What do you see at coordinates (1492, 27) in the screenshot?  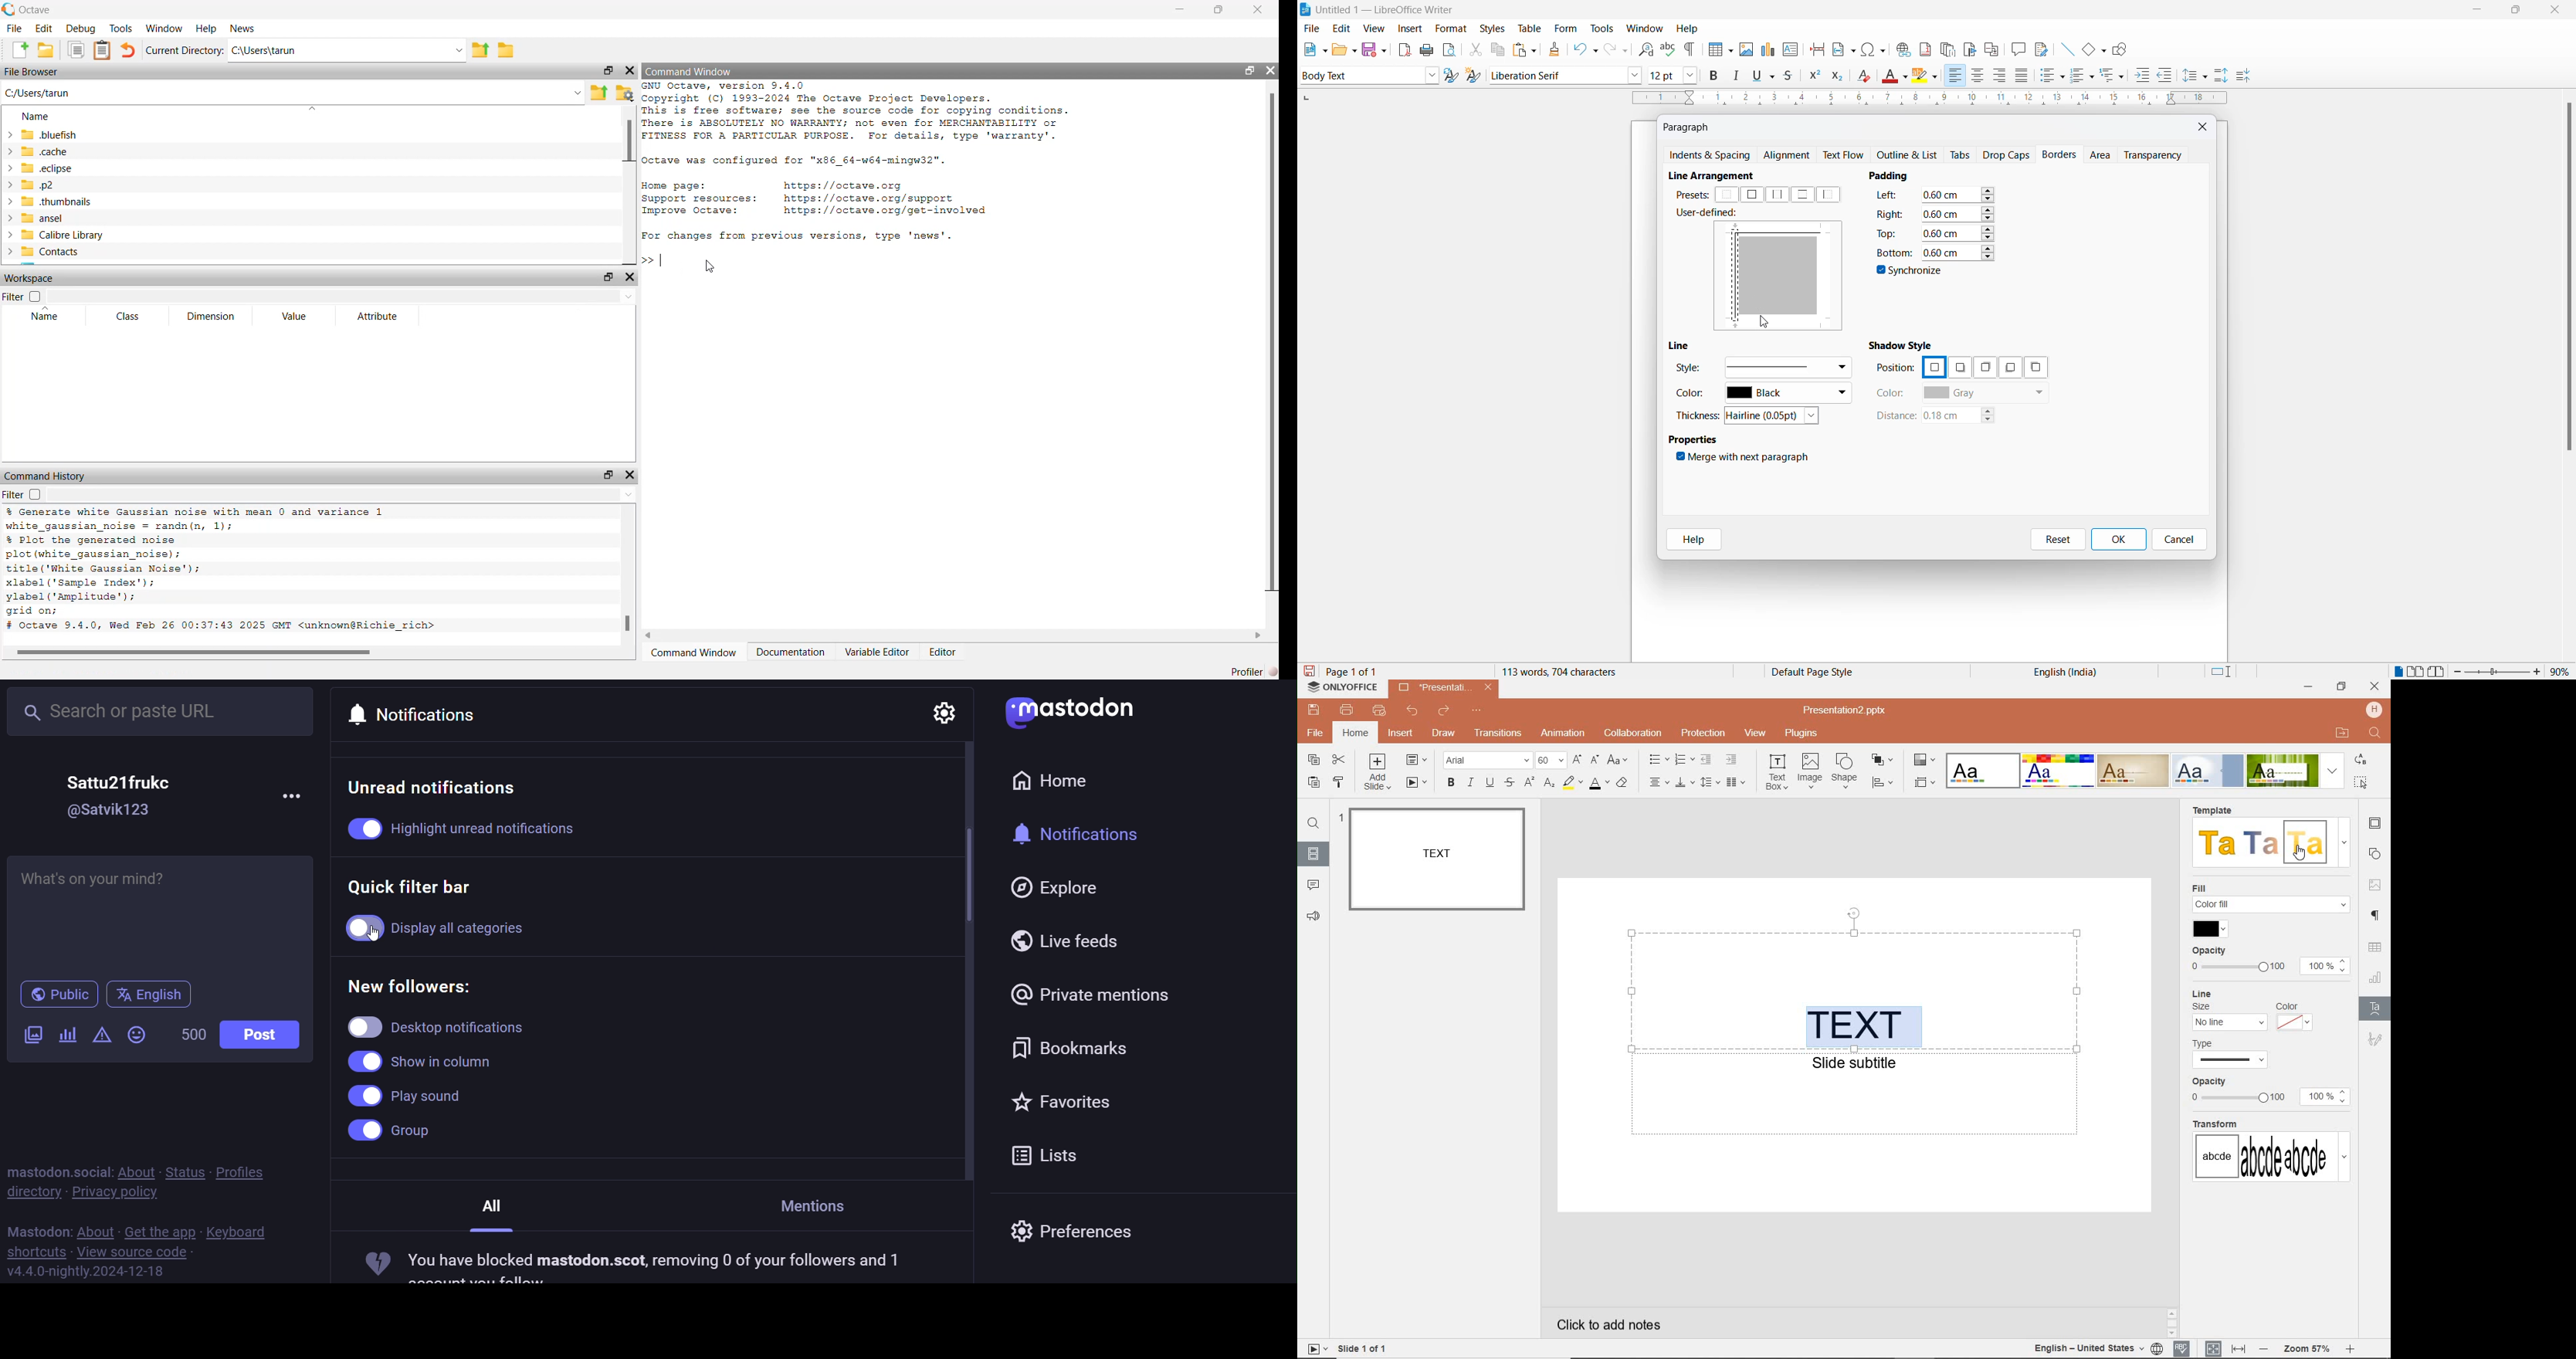 I see `styles` at bounding box center [1492, 27].